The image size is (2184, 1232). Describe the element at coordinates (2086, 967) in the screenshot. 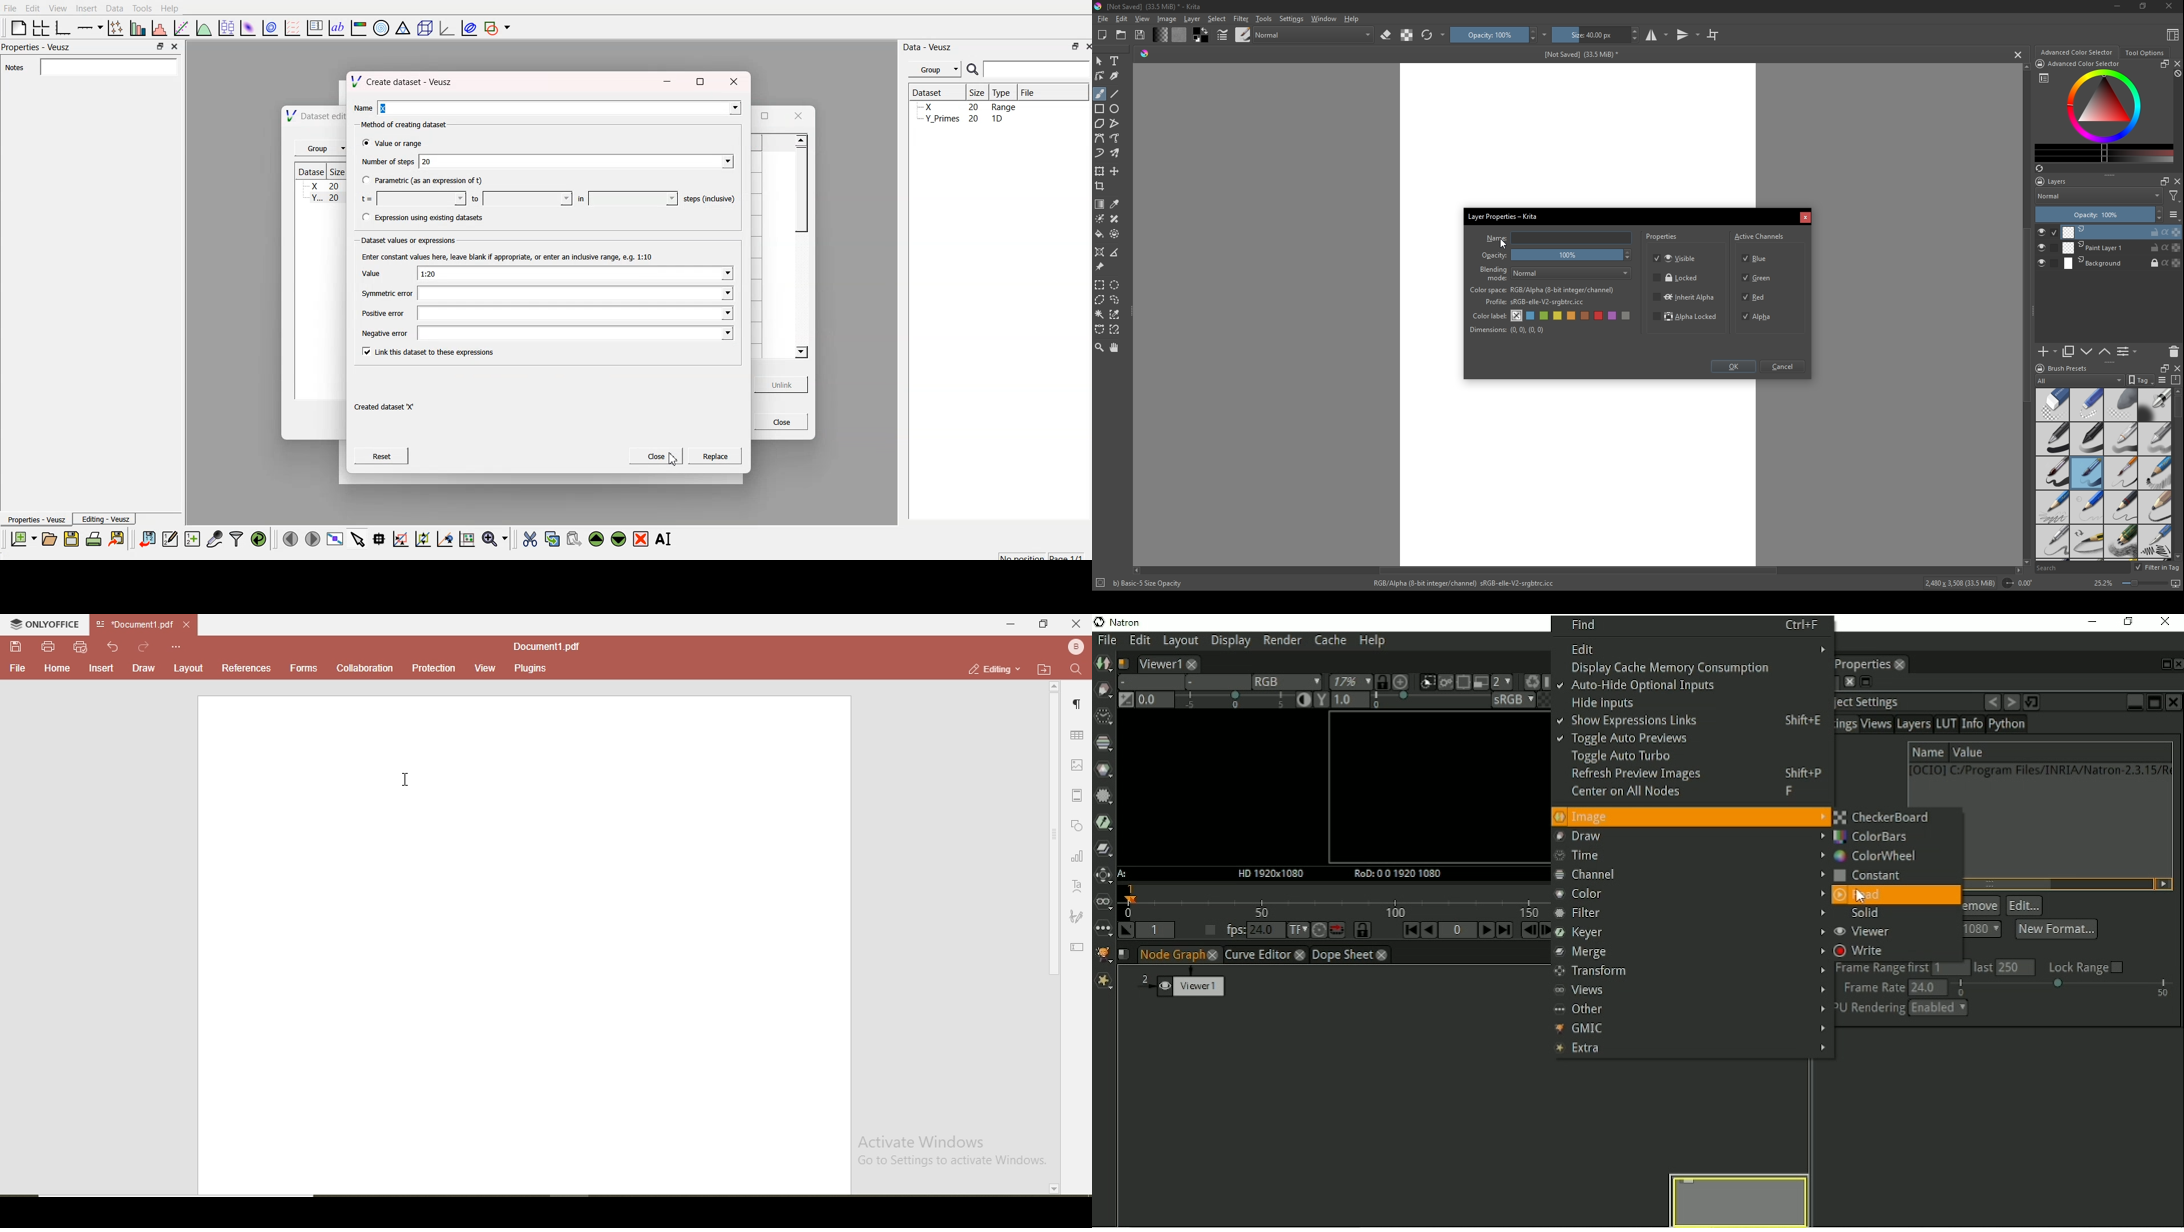

I see `Lock range` at that location.